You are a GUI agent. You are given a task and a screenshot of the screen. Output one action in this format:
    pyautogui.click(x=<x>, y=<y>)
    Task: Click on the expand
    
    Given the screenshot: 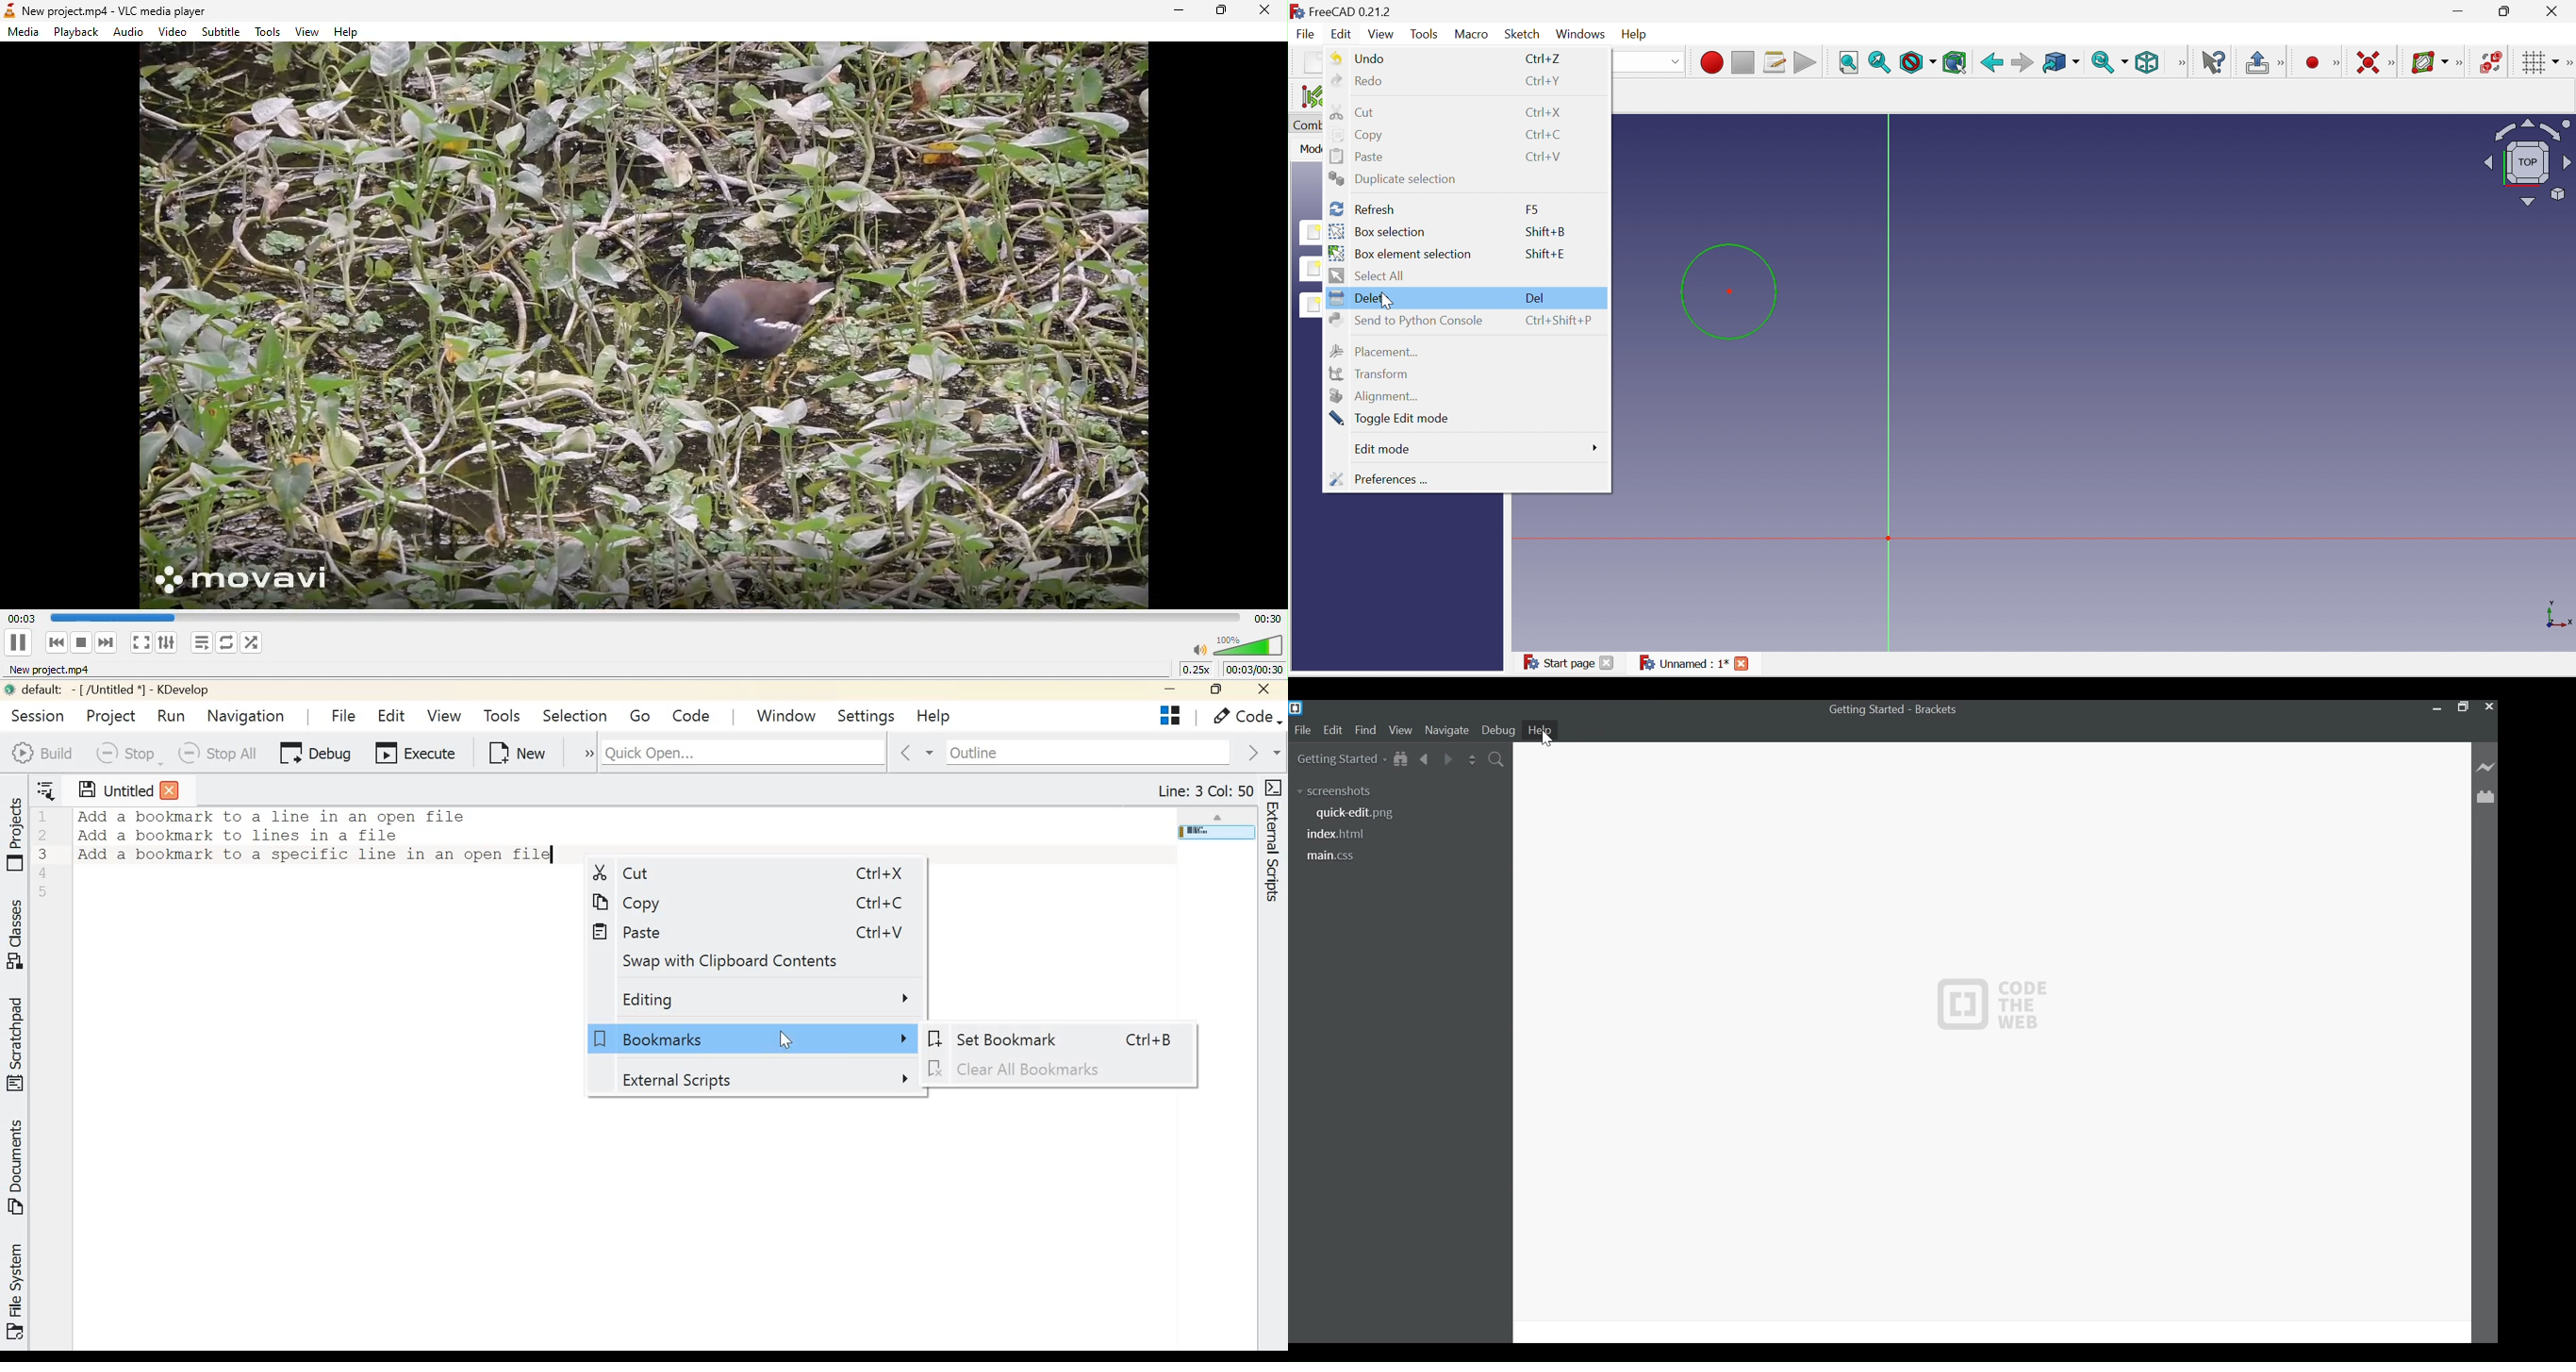 What is the action you would take?
    pyautogui.click(x=582, y=751)
    